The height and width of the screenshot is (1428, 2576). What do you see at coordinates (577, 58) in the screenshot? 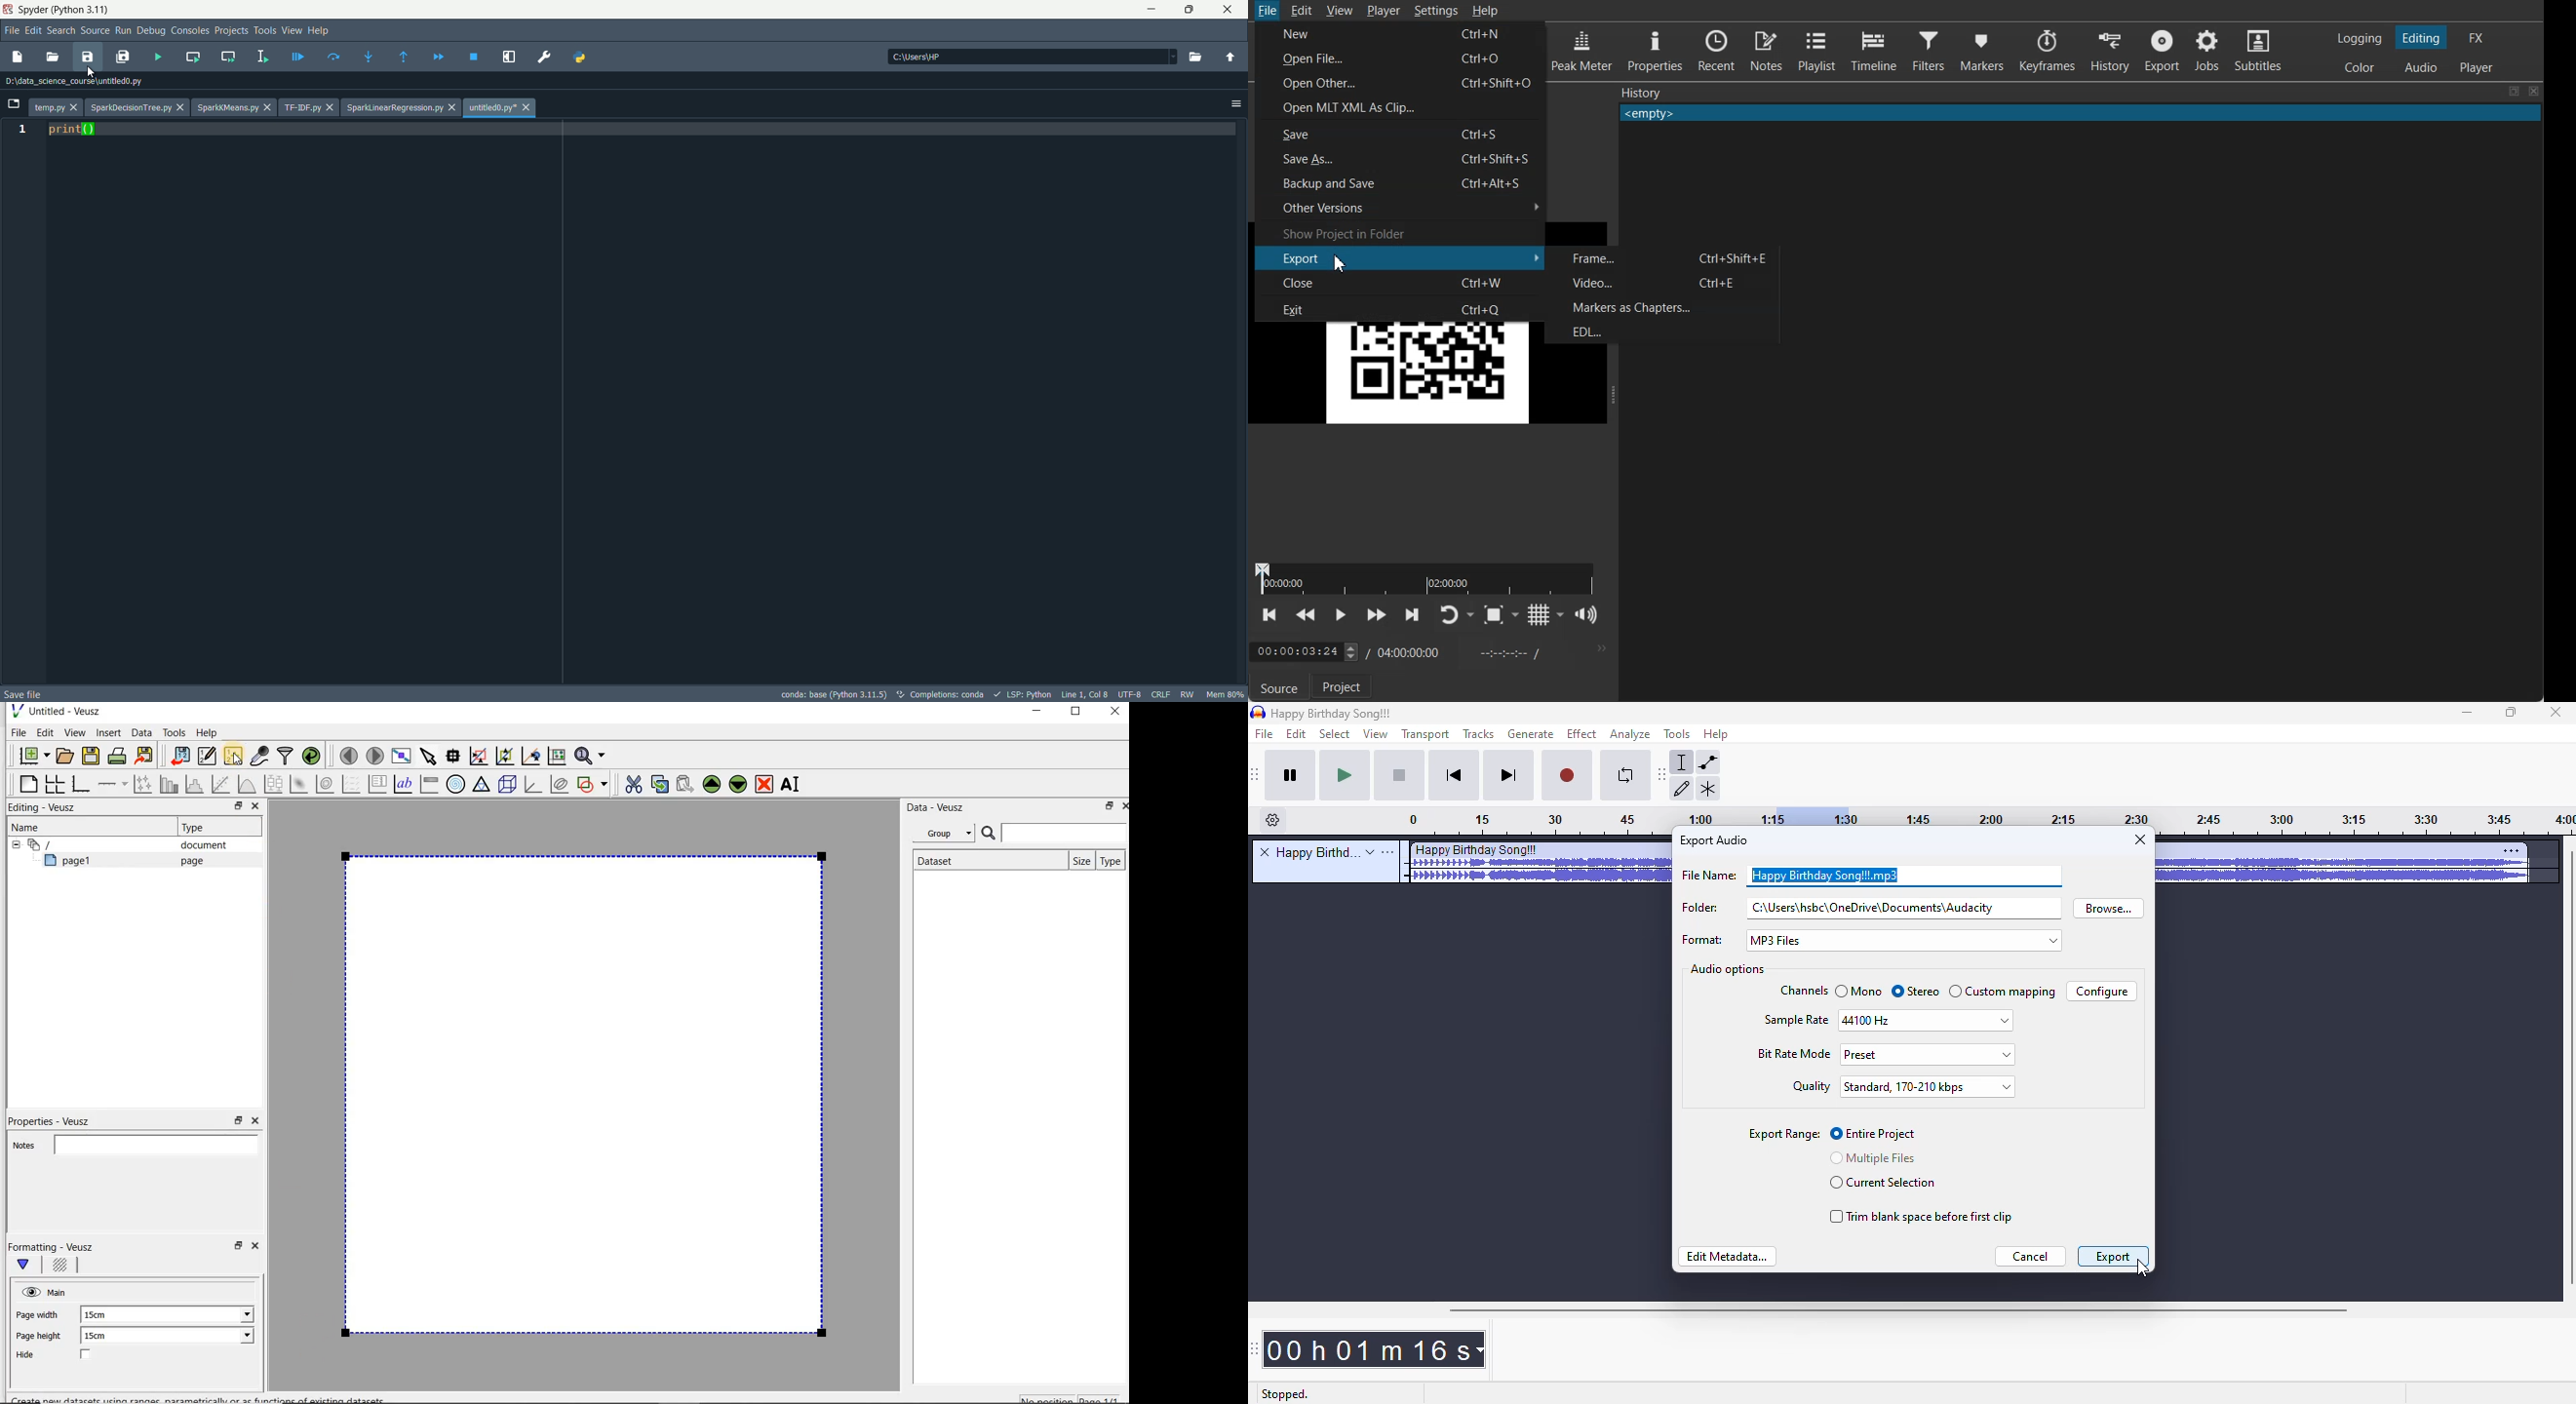
I see `python path manager` at bounding box center [577, 58].